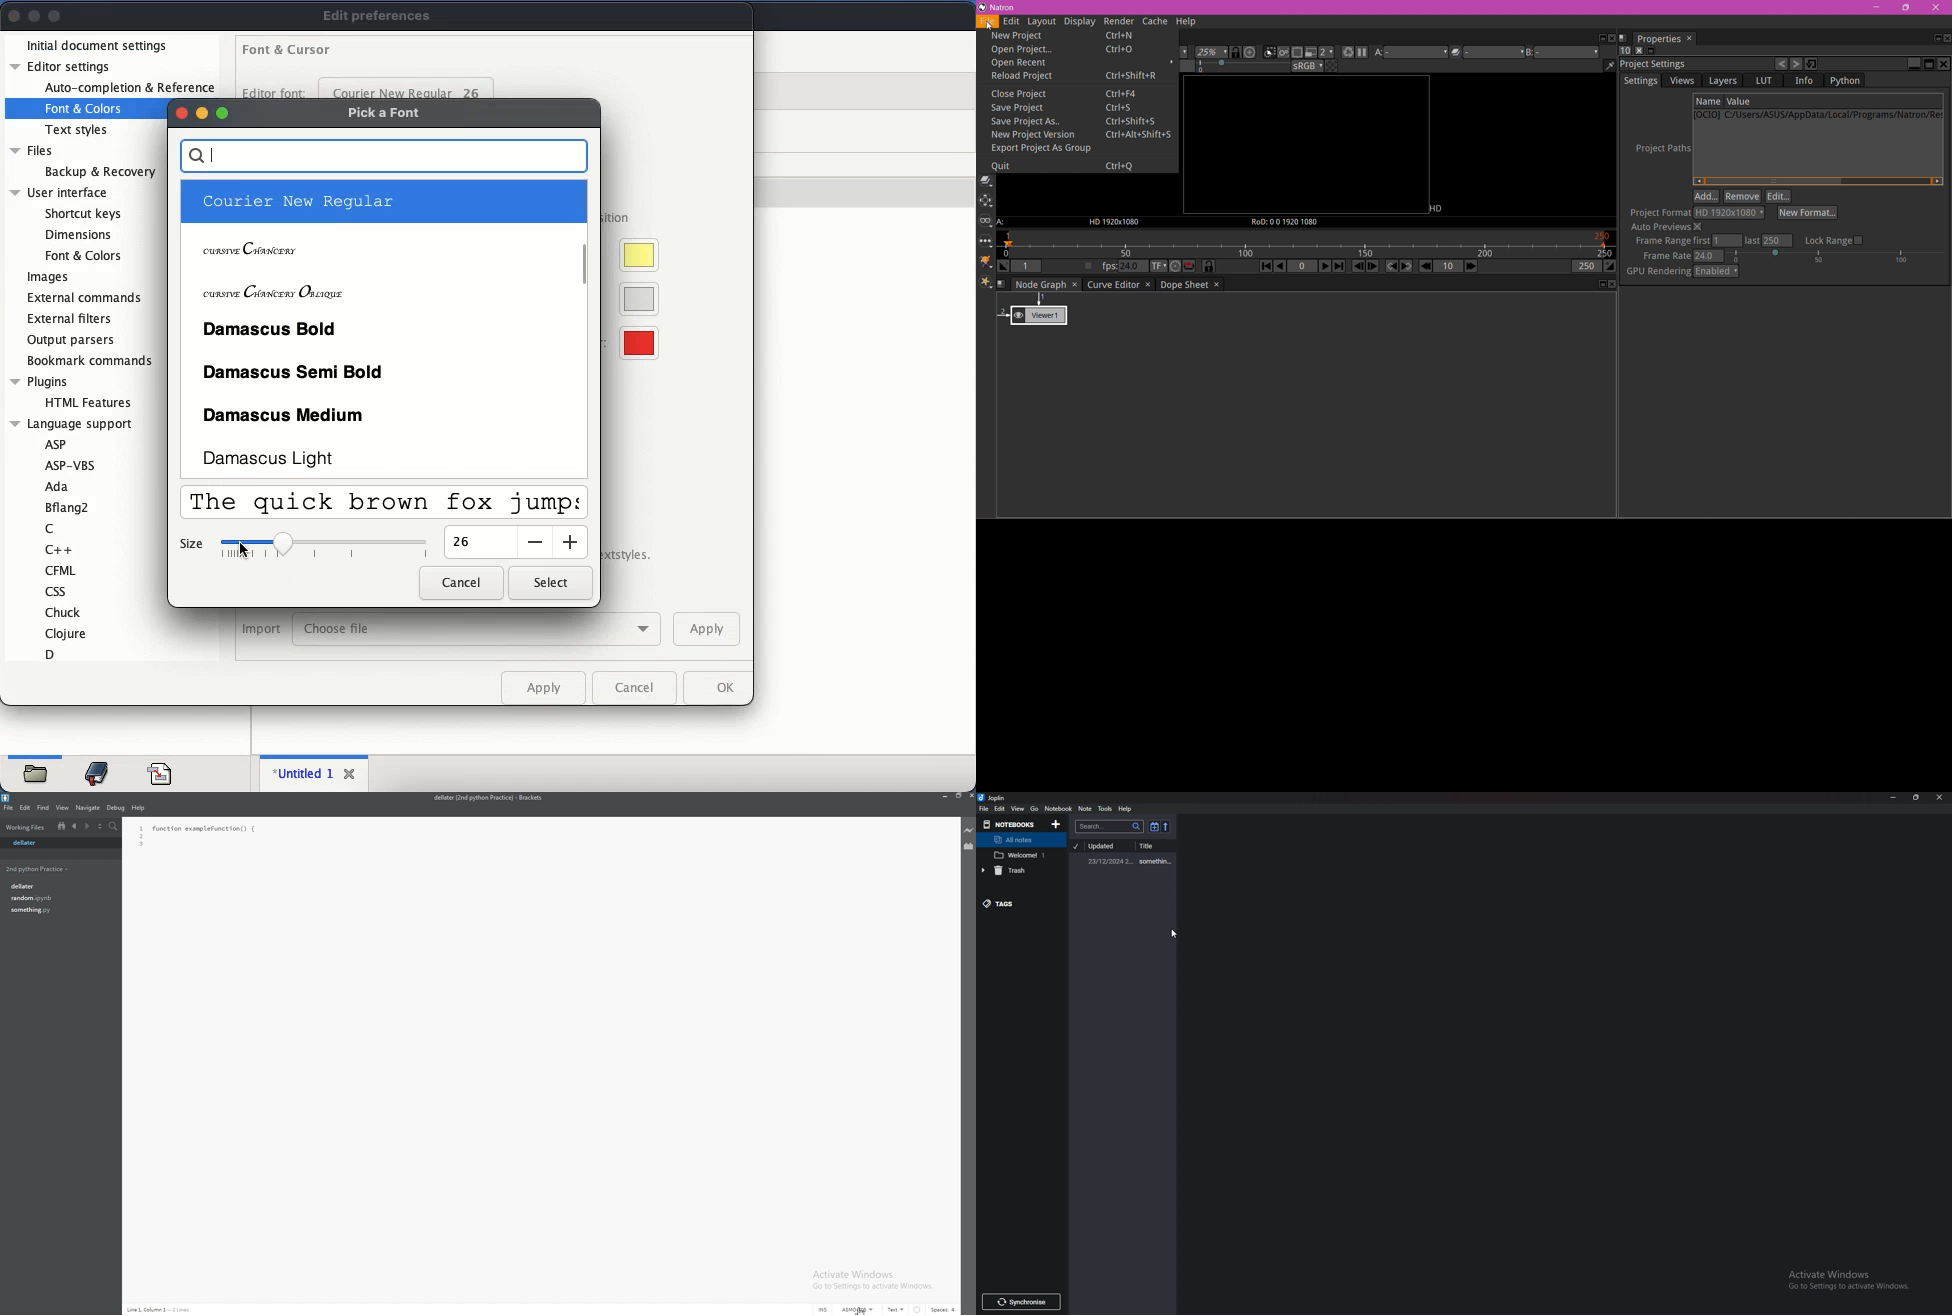 Image resolution: width=1960 pixels, height=1316 pixels. Describe the element at coordinates (1126, 809) in the screenshot. I see `help` at that location.